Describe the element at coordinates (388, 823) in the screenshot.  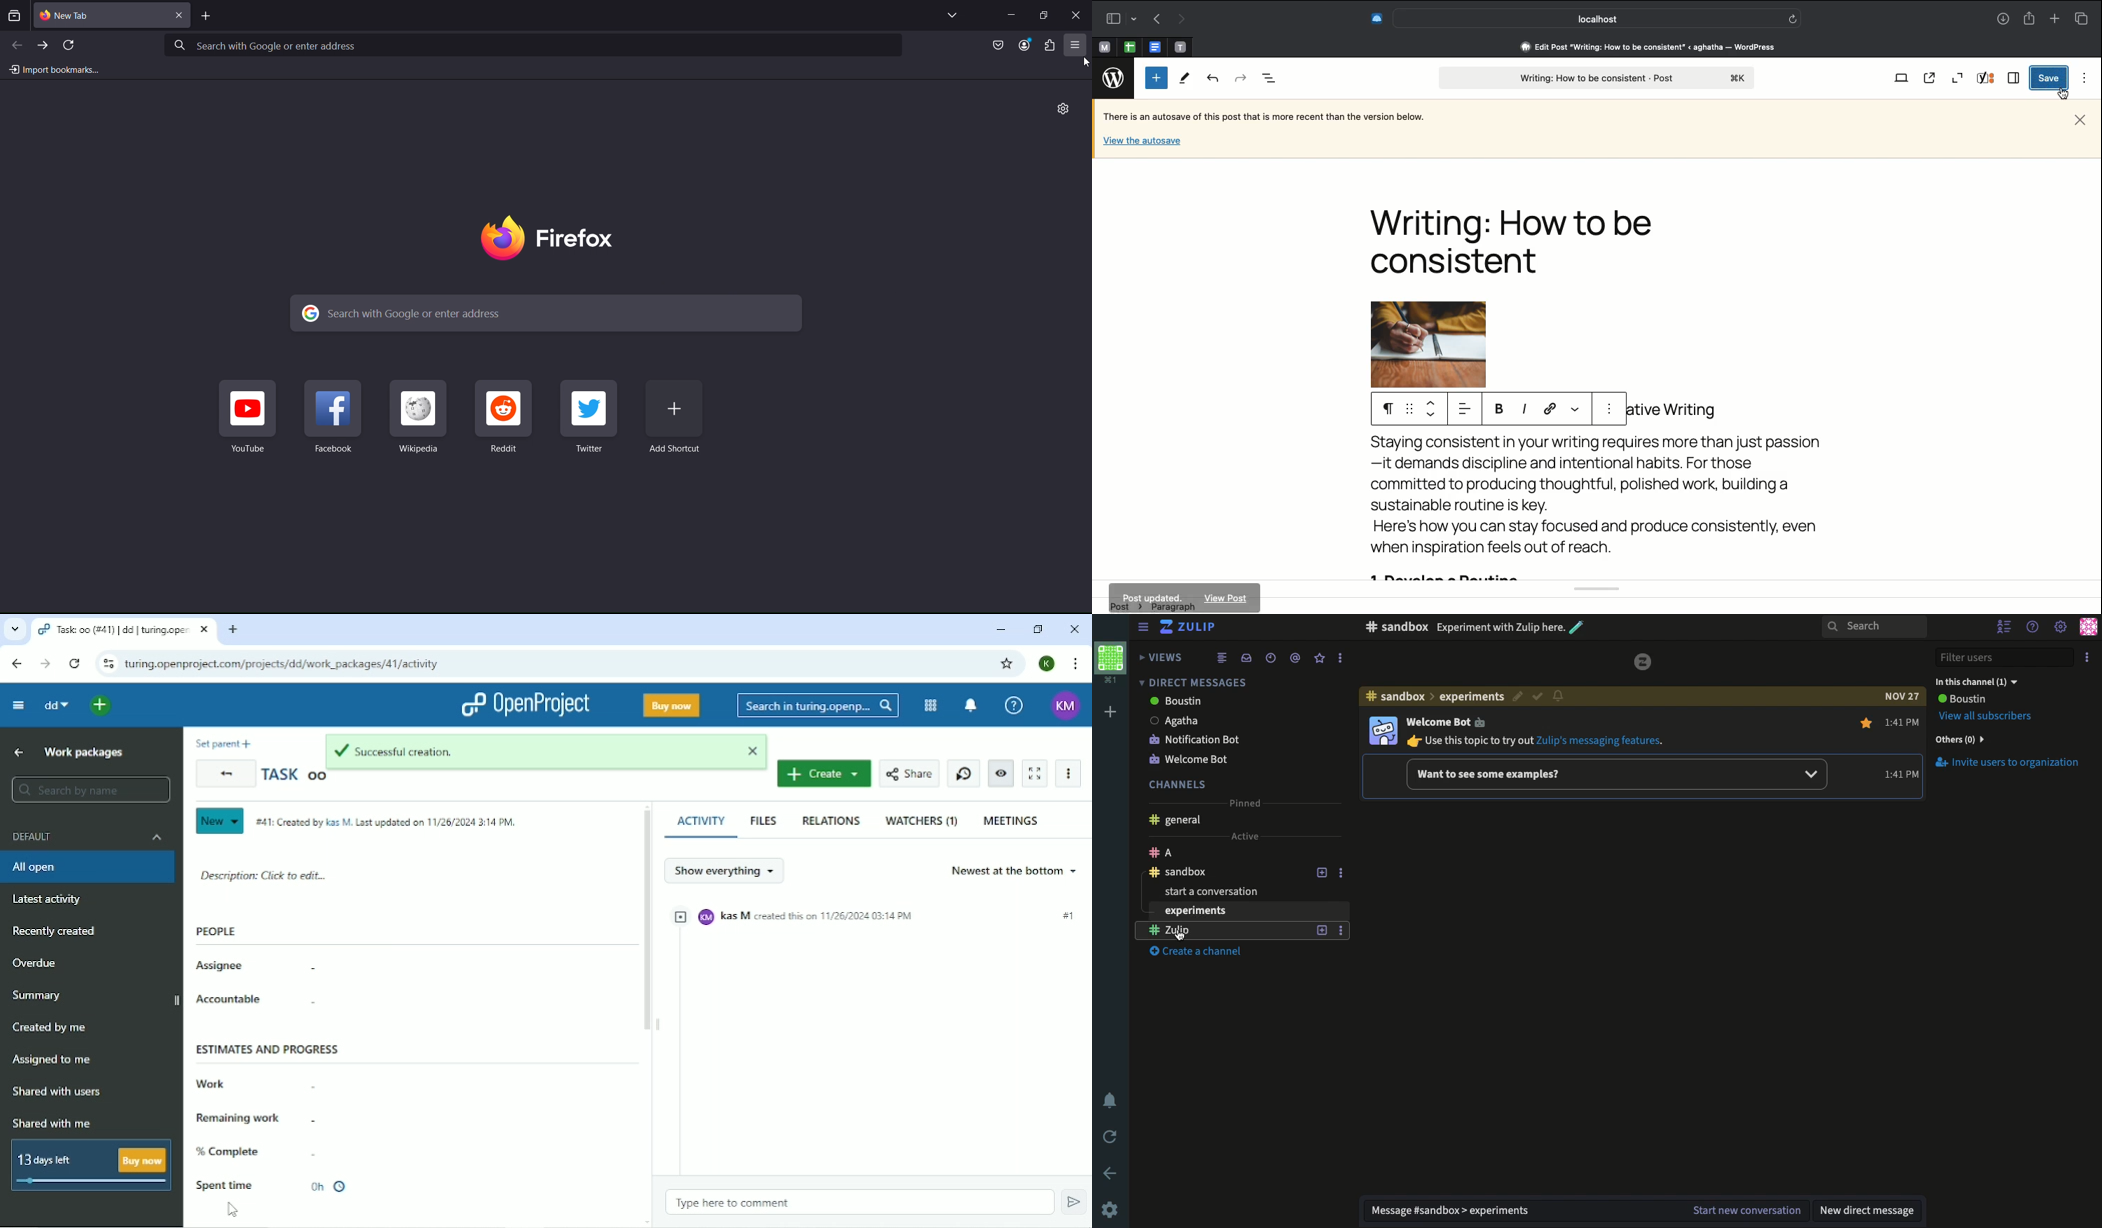
I see `#41: Created by Kas M. Last updated on 11/26/2024 3:14PM` at that location.